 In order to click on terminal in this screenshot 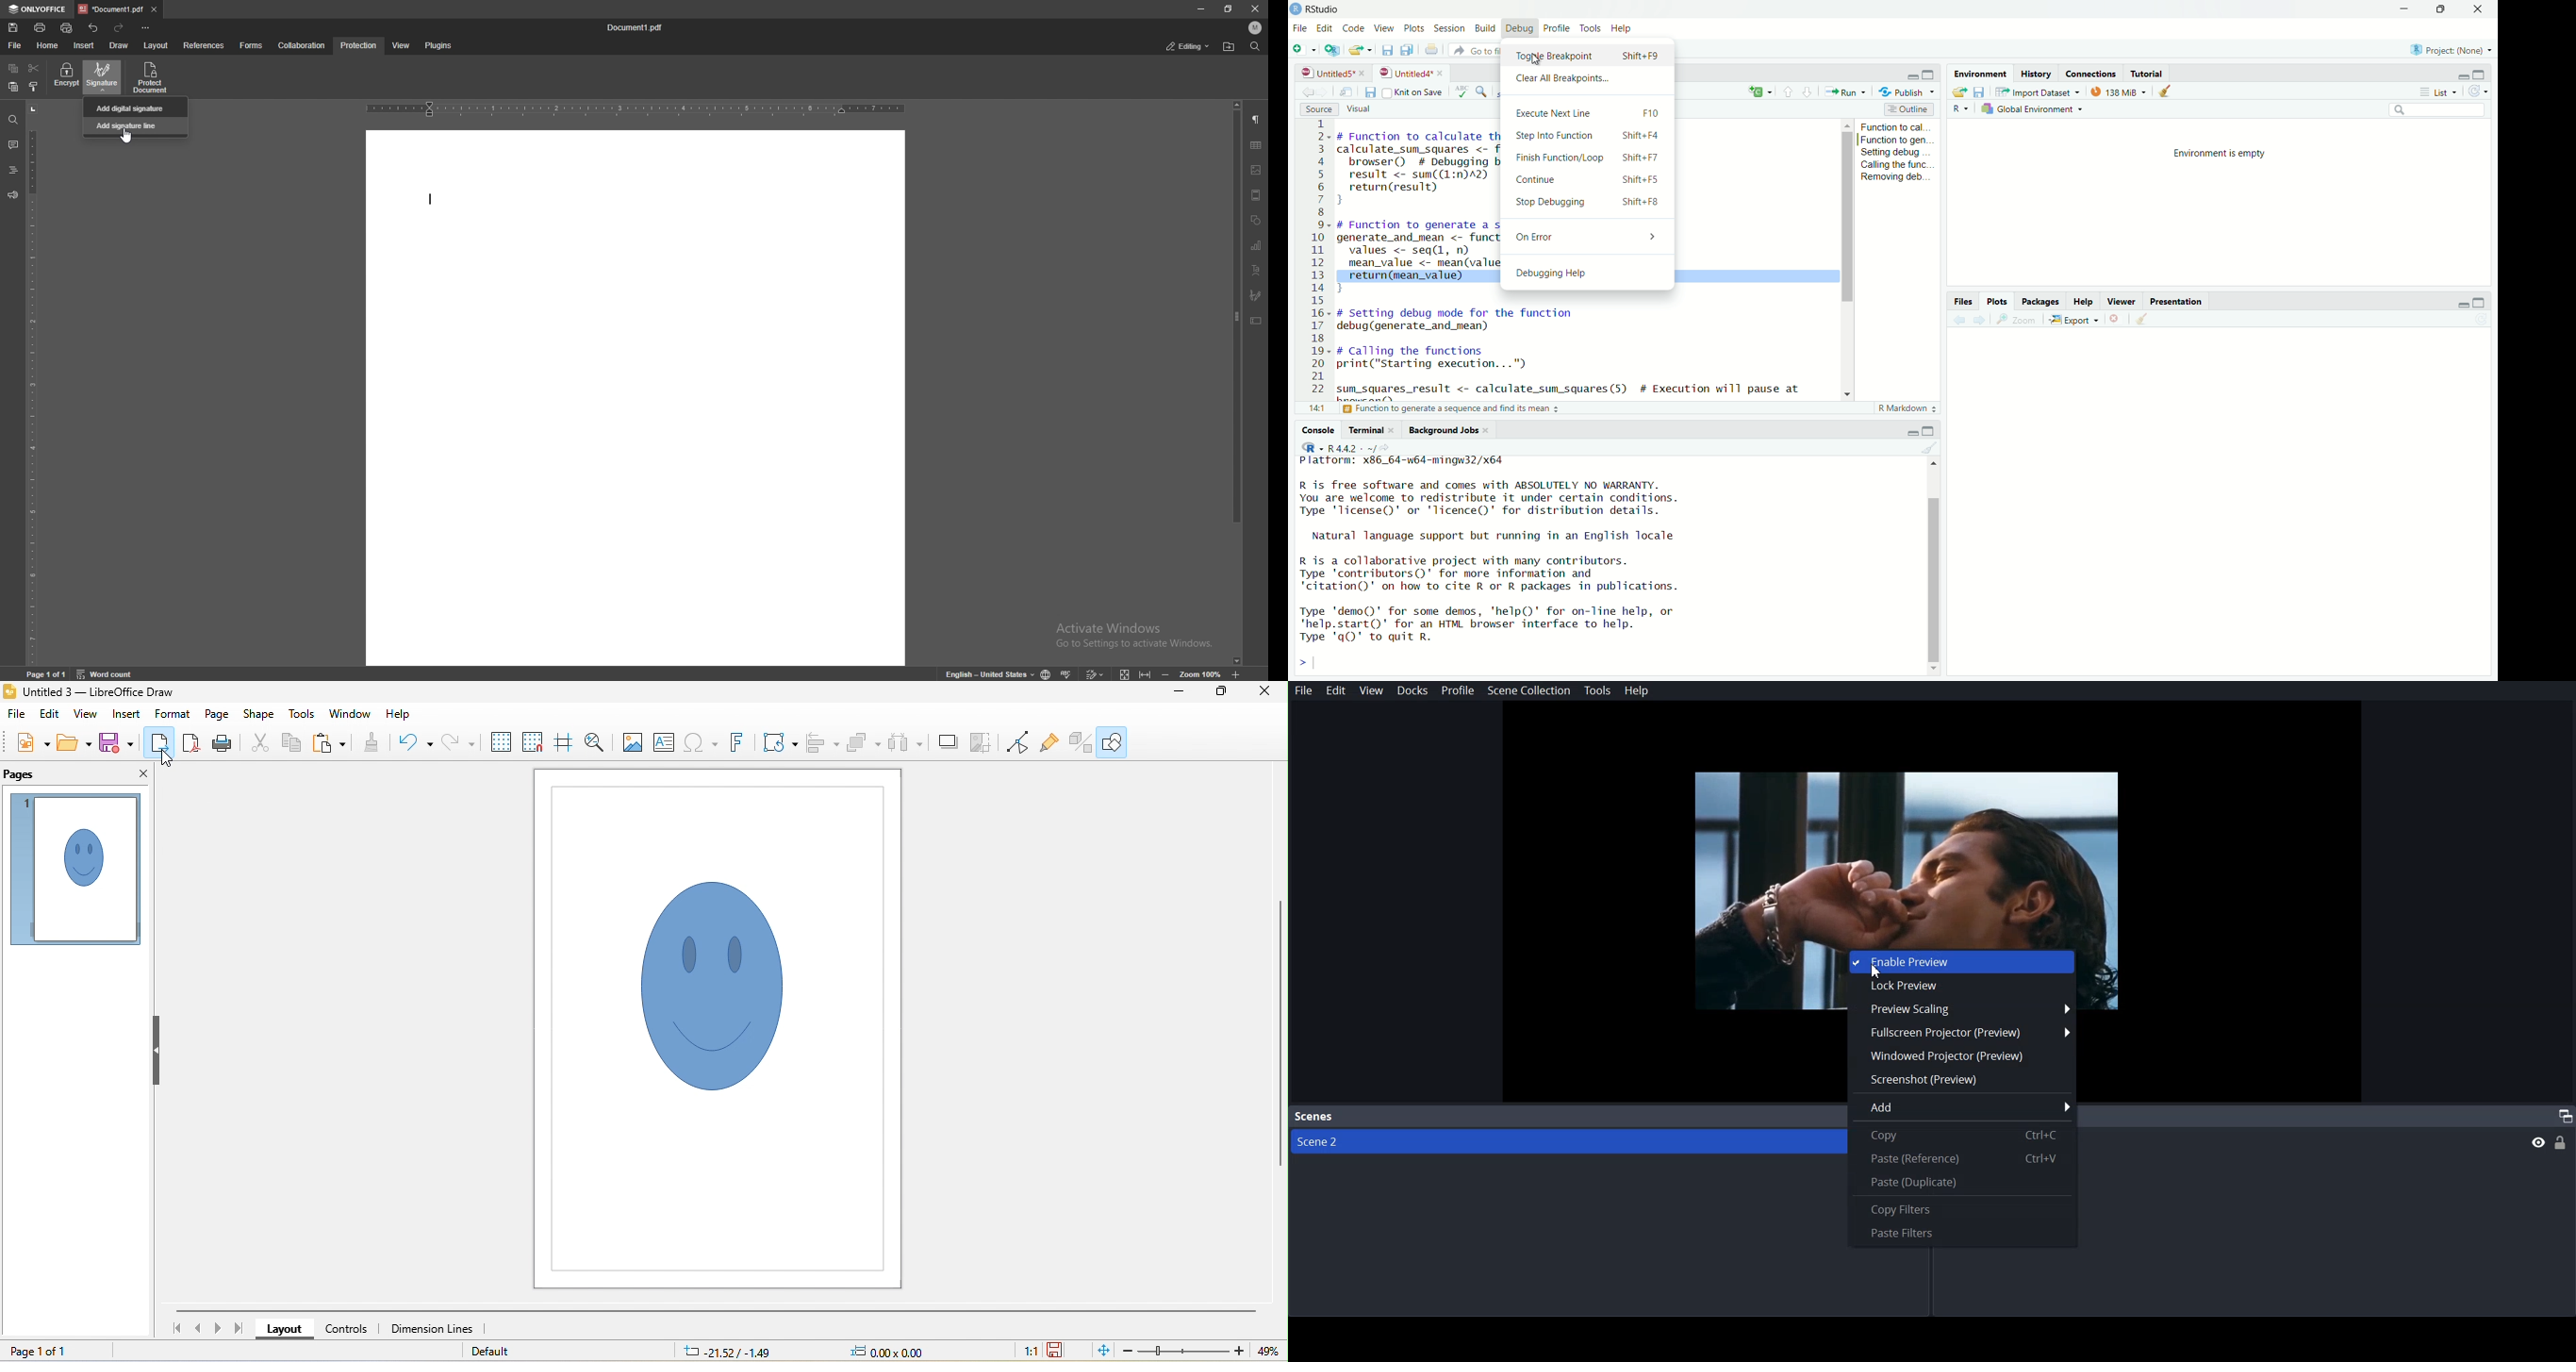, I will do `click(1363, 429)`.